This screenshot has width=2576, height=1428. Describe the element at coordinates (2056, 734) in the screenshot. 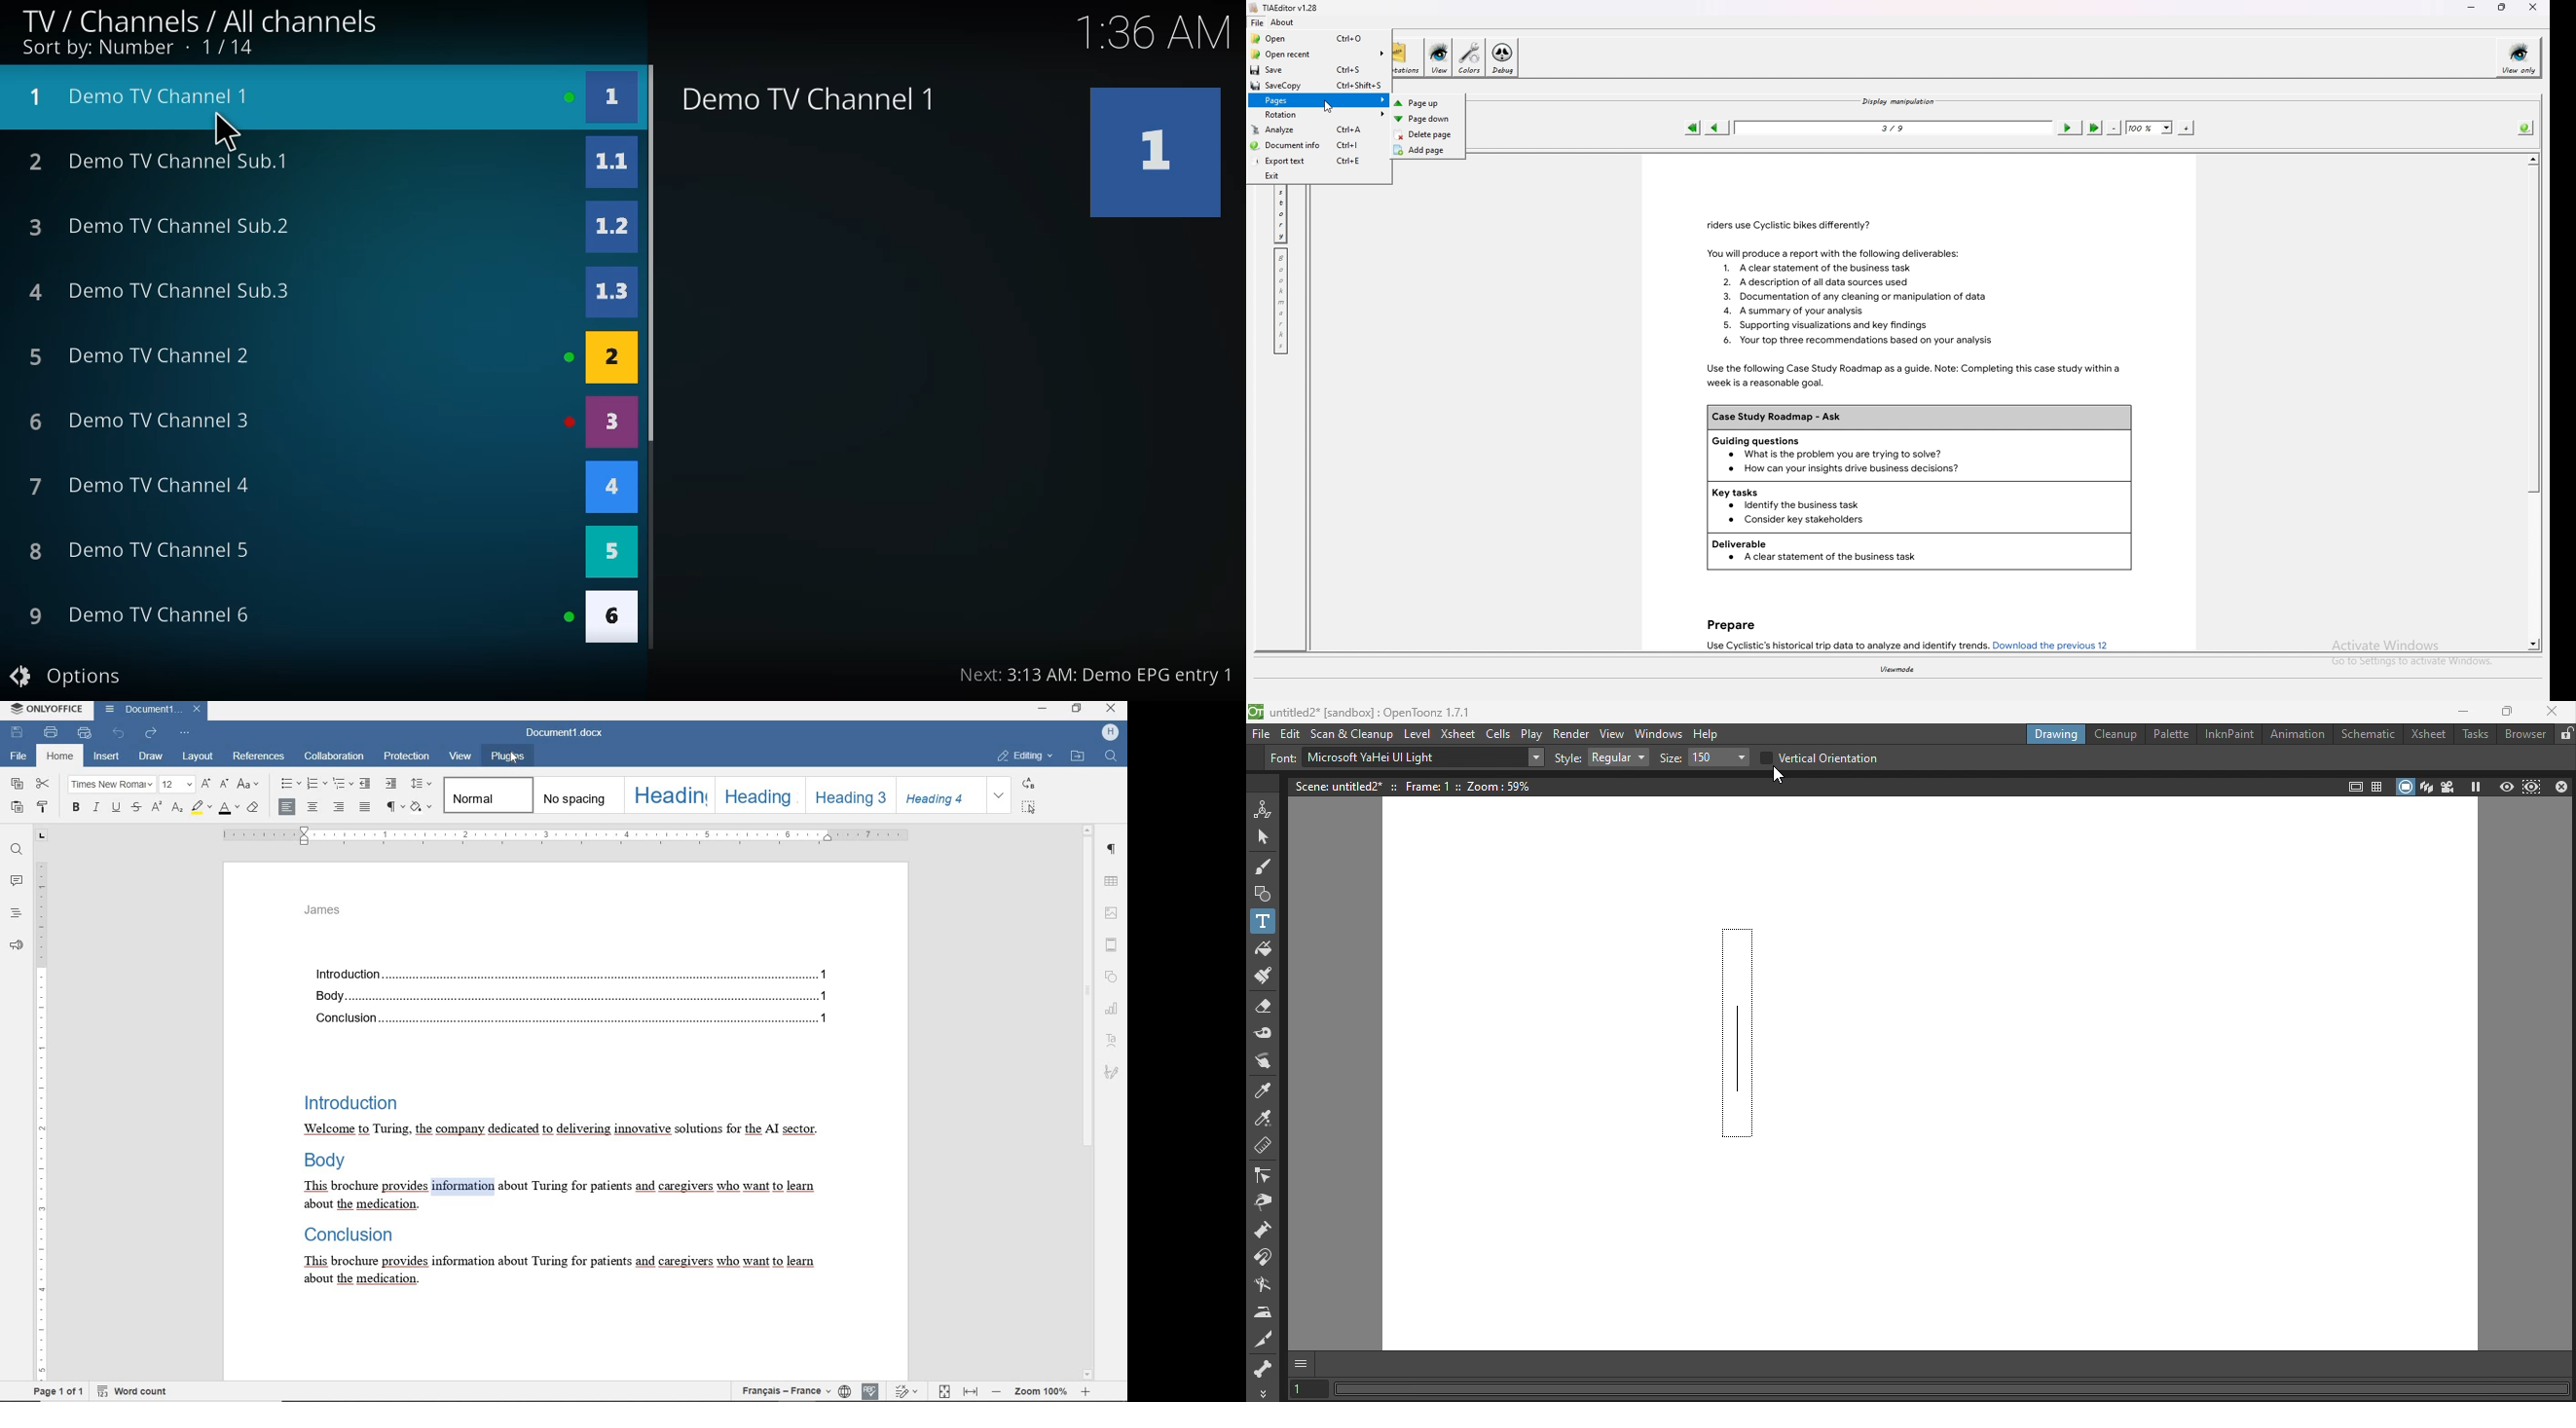

I see `Drawing` at that location.